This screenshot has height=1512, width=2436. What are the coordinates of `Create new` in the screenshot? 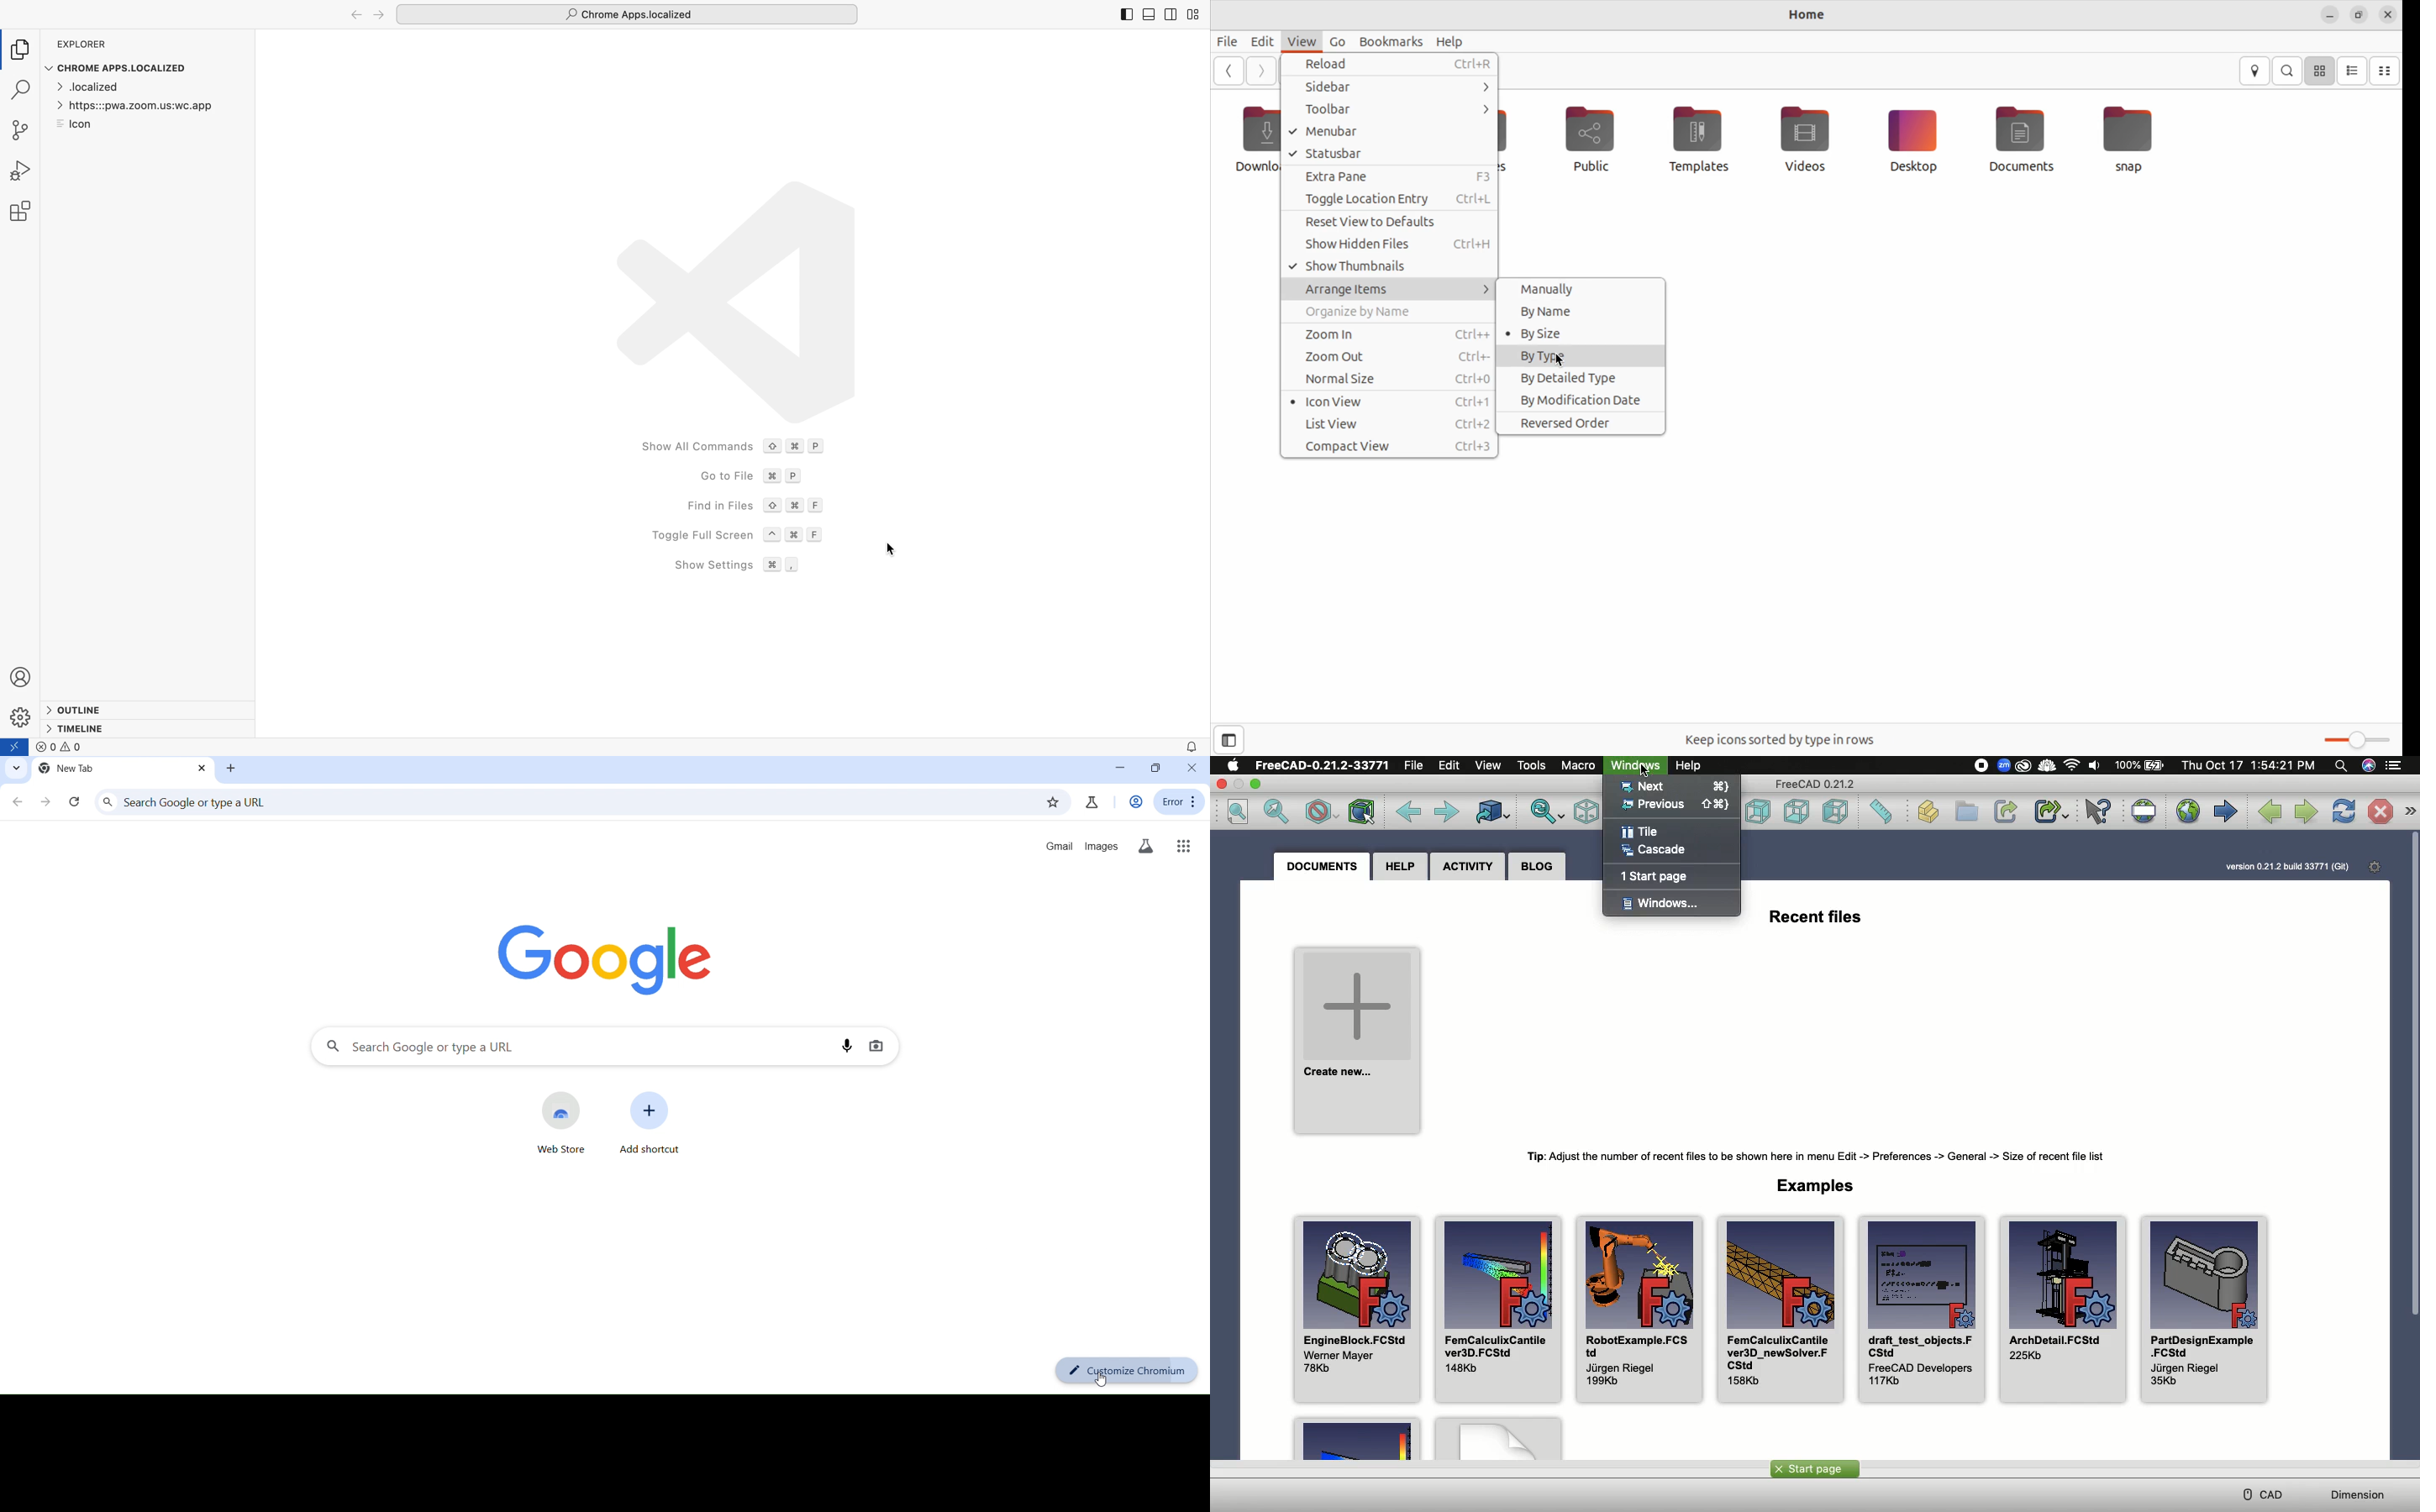 It's located at (1358, 1040).